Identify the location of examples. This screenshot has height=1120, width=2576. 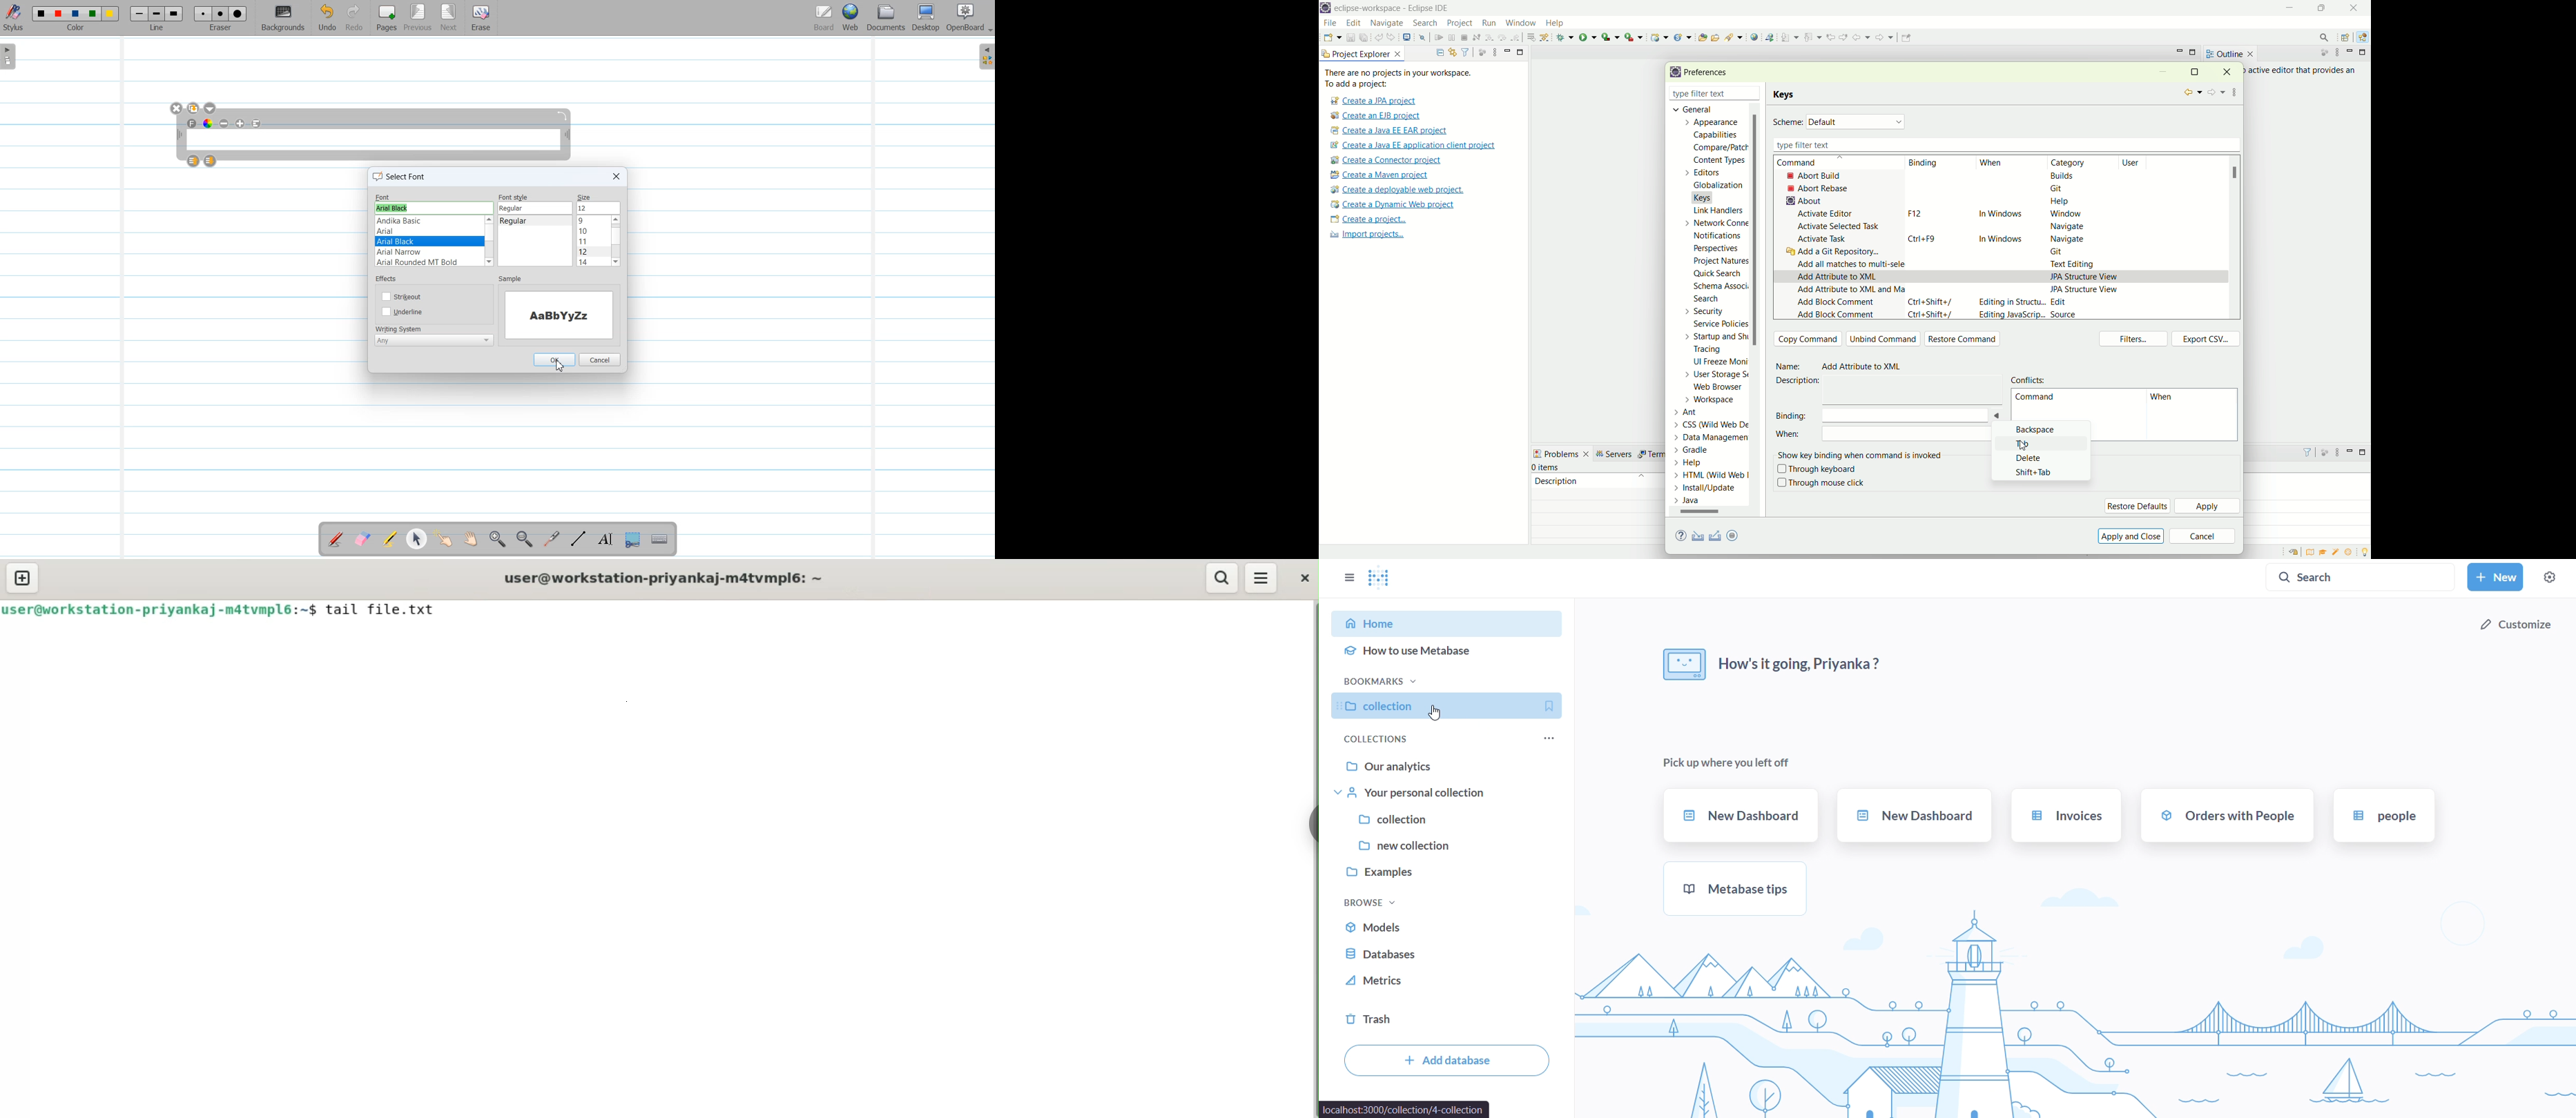
(1444, 872).